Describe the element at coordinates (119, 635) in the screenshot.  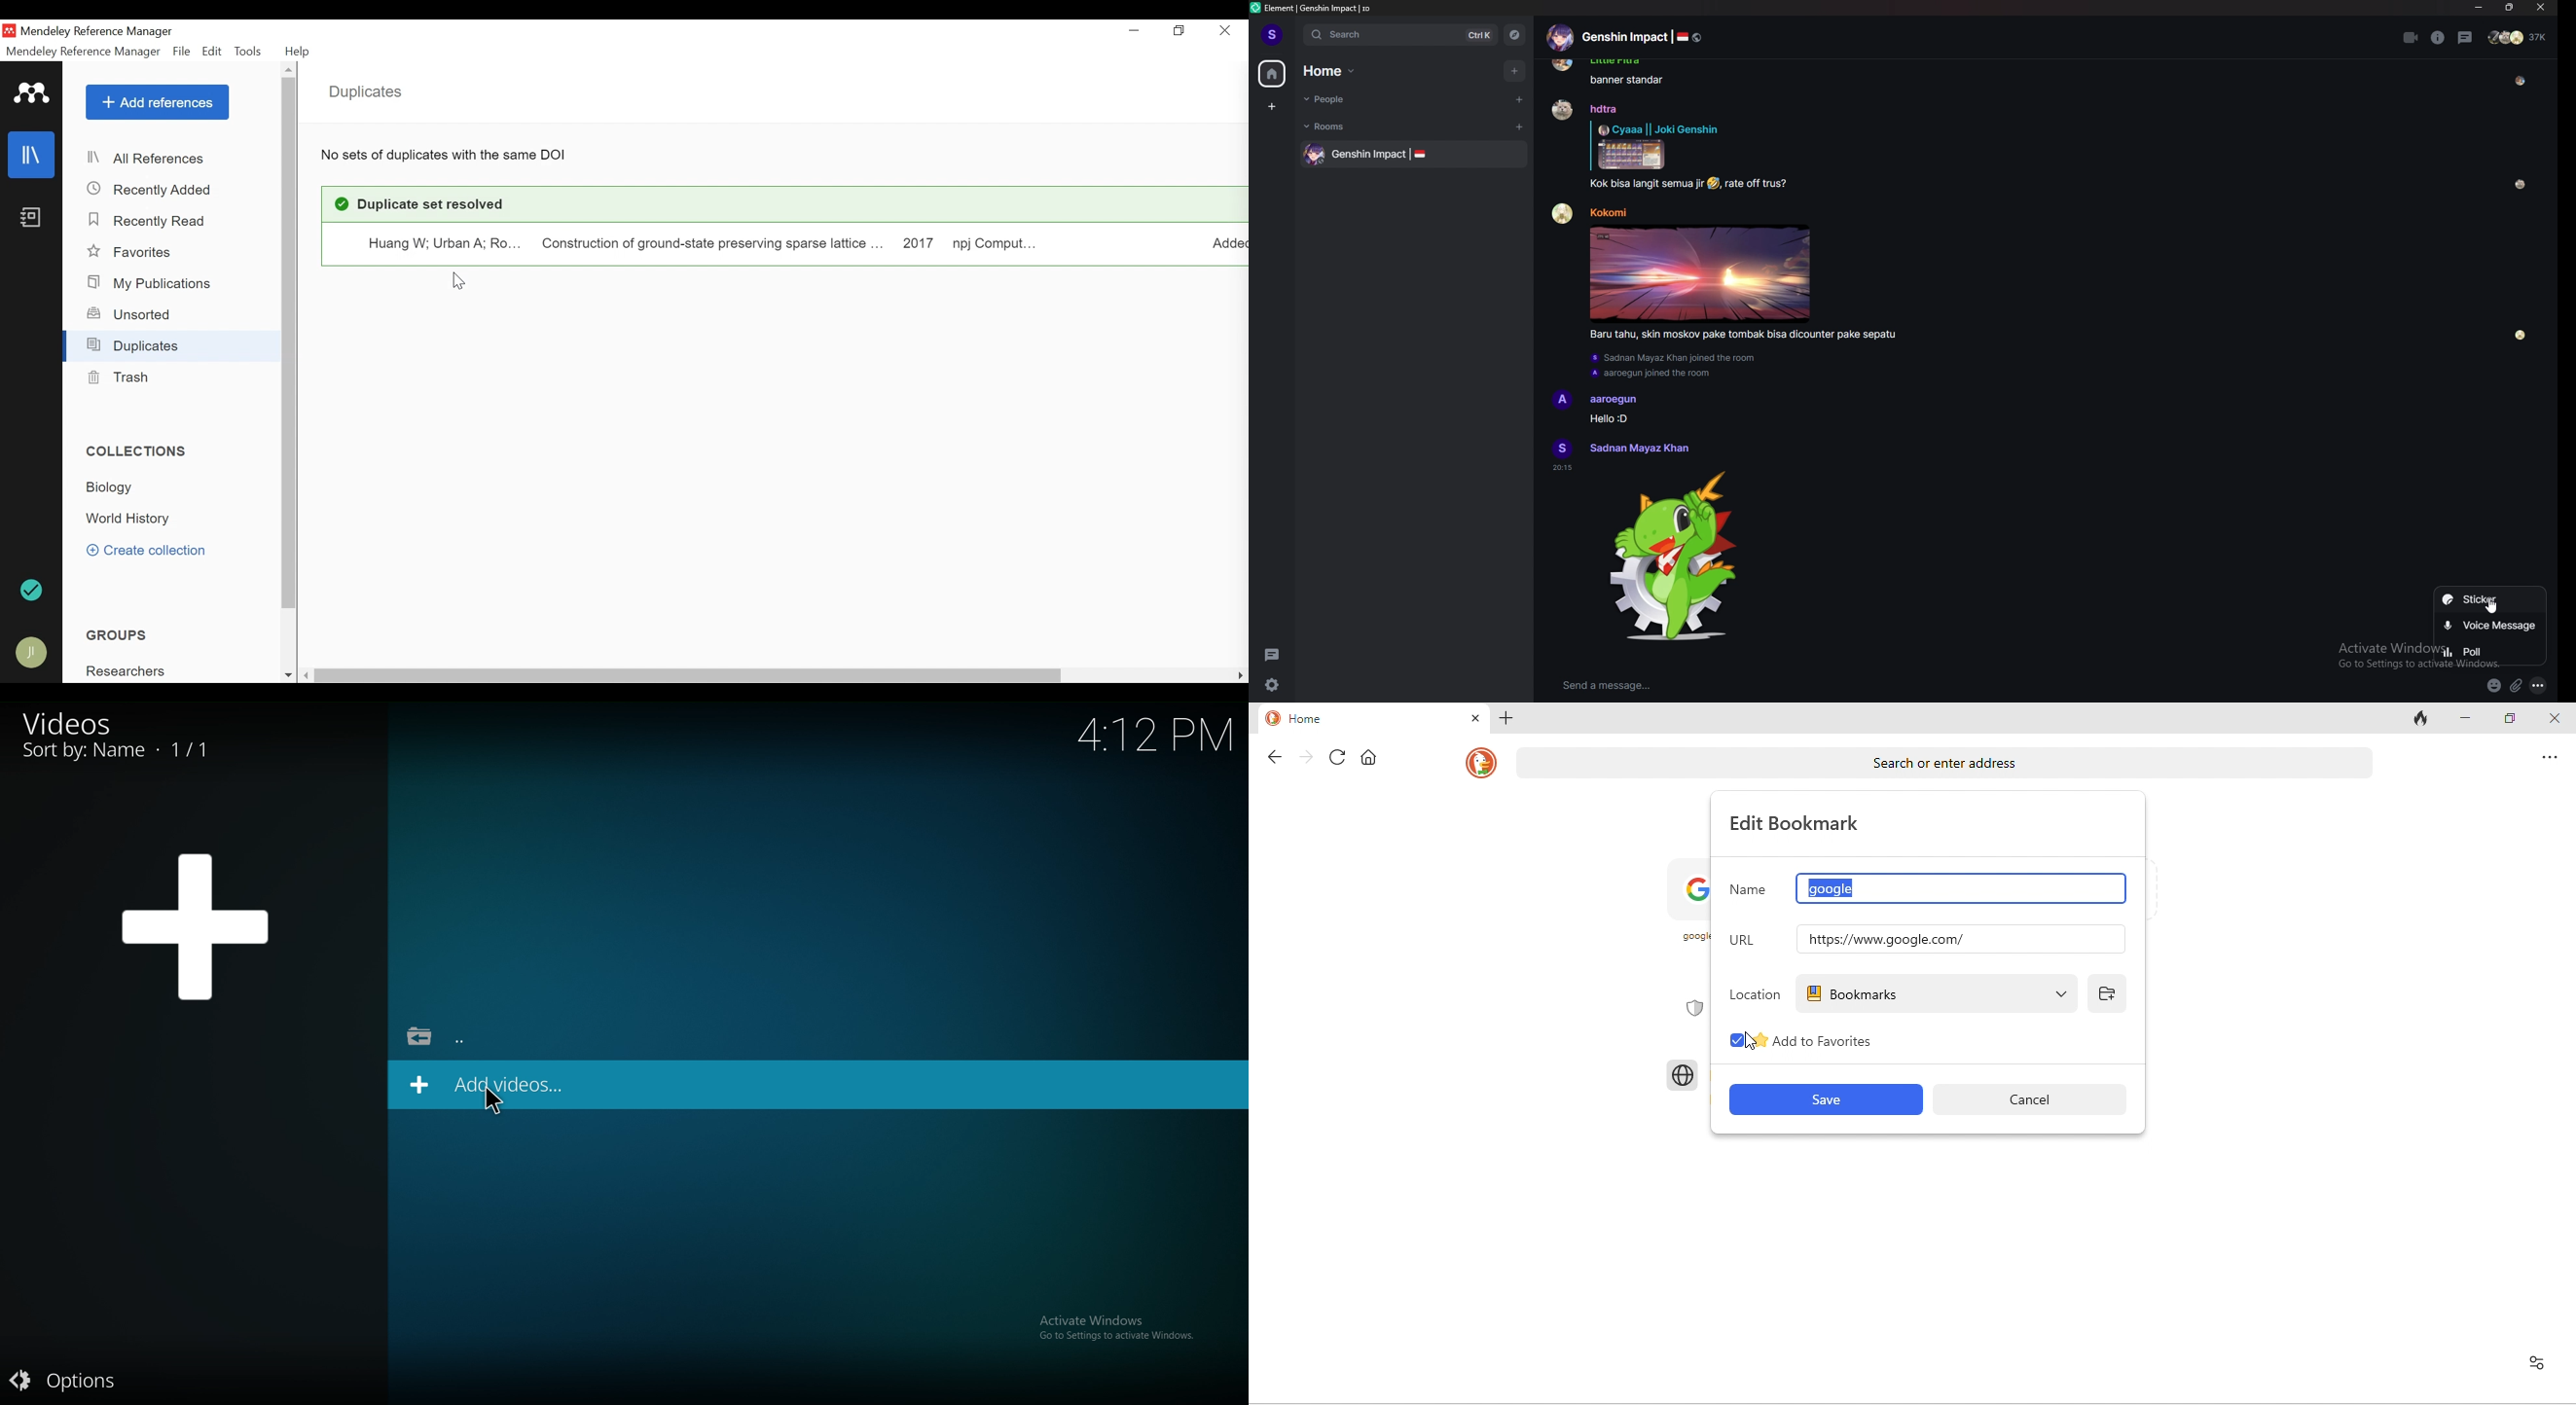
I see `Groups` at that location.